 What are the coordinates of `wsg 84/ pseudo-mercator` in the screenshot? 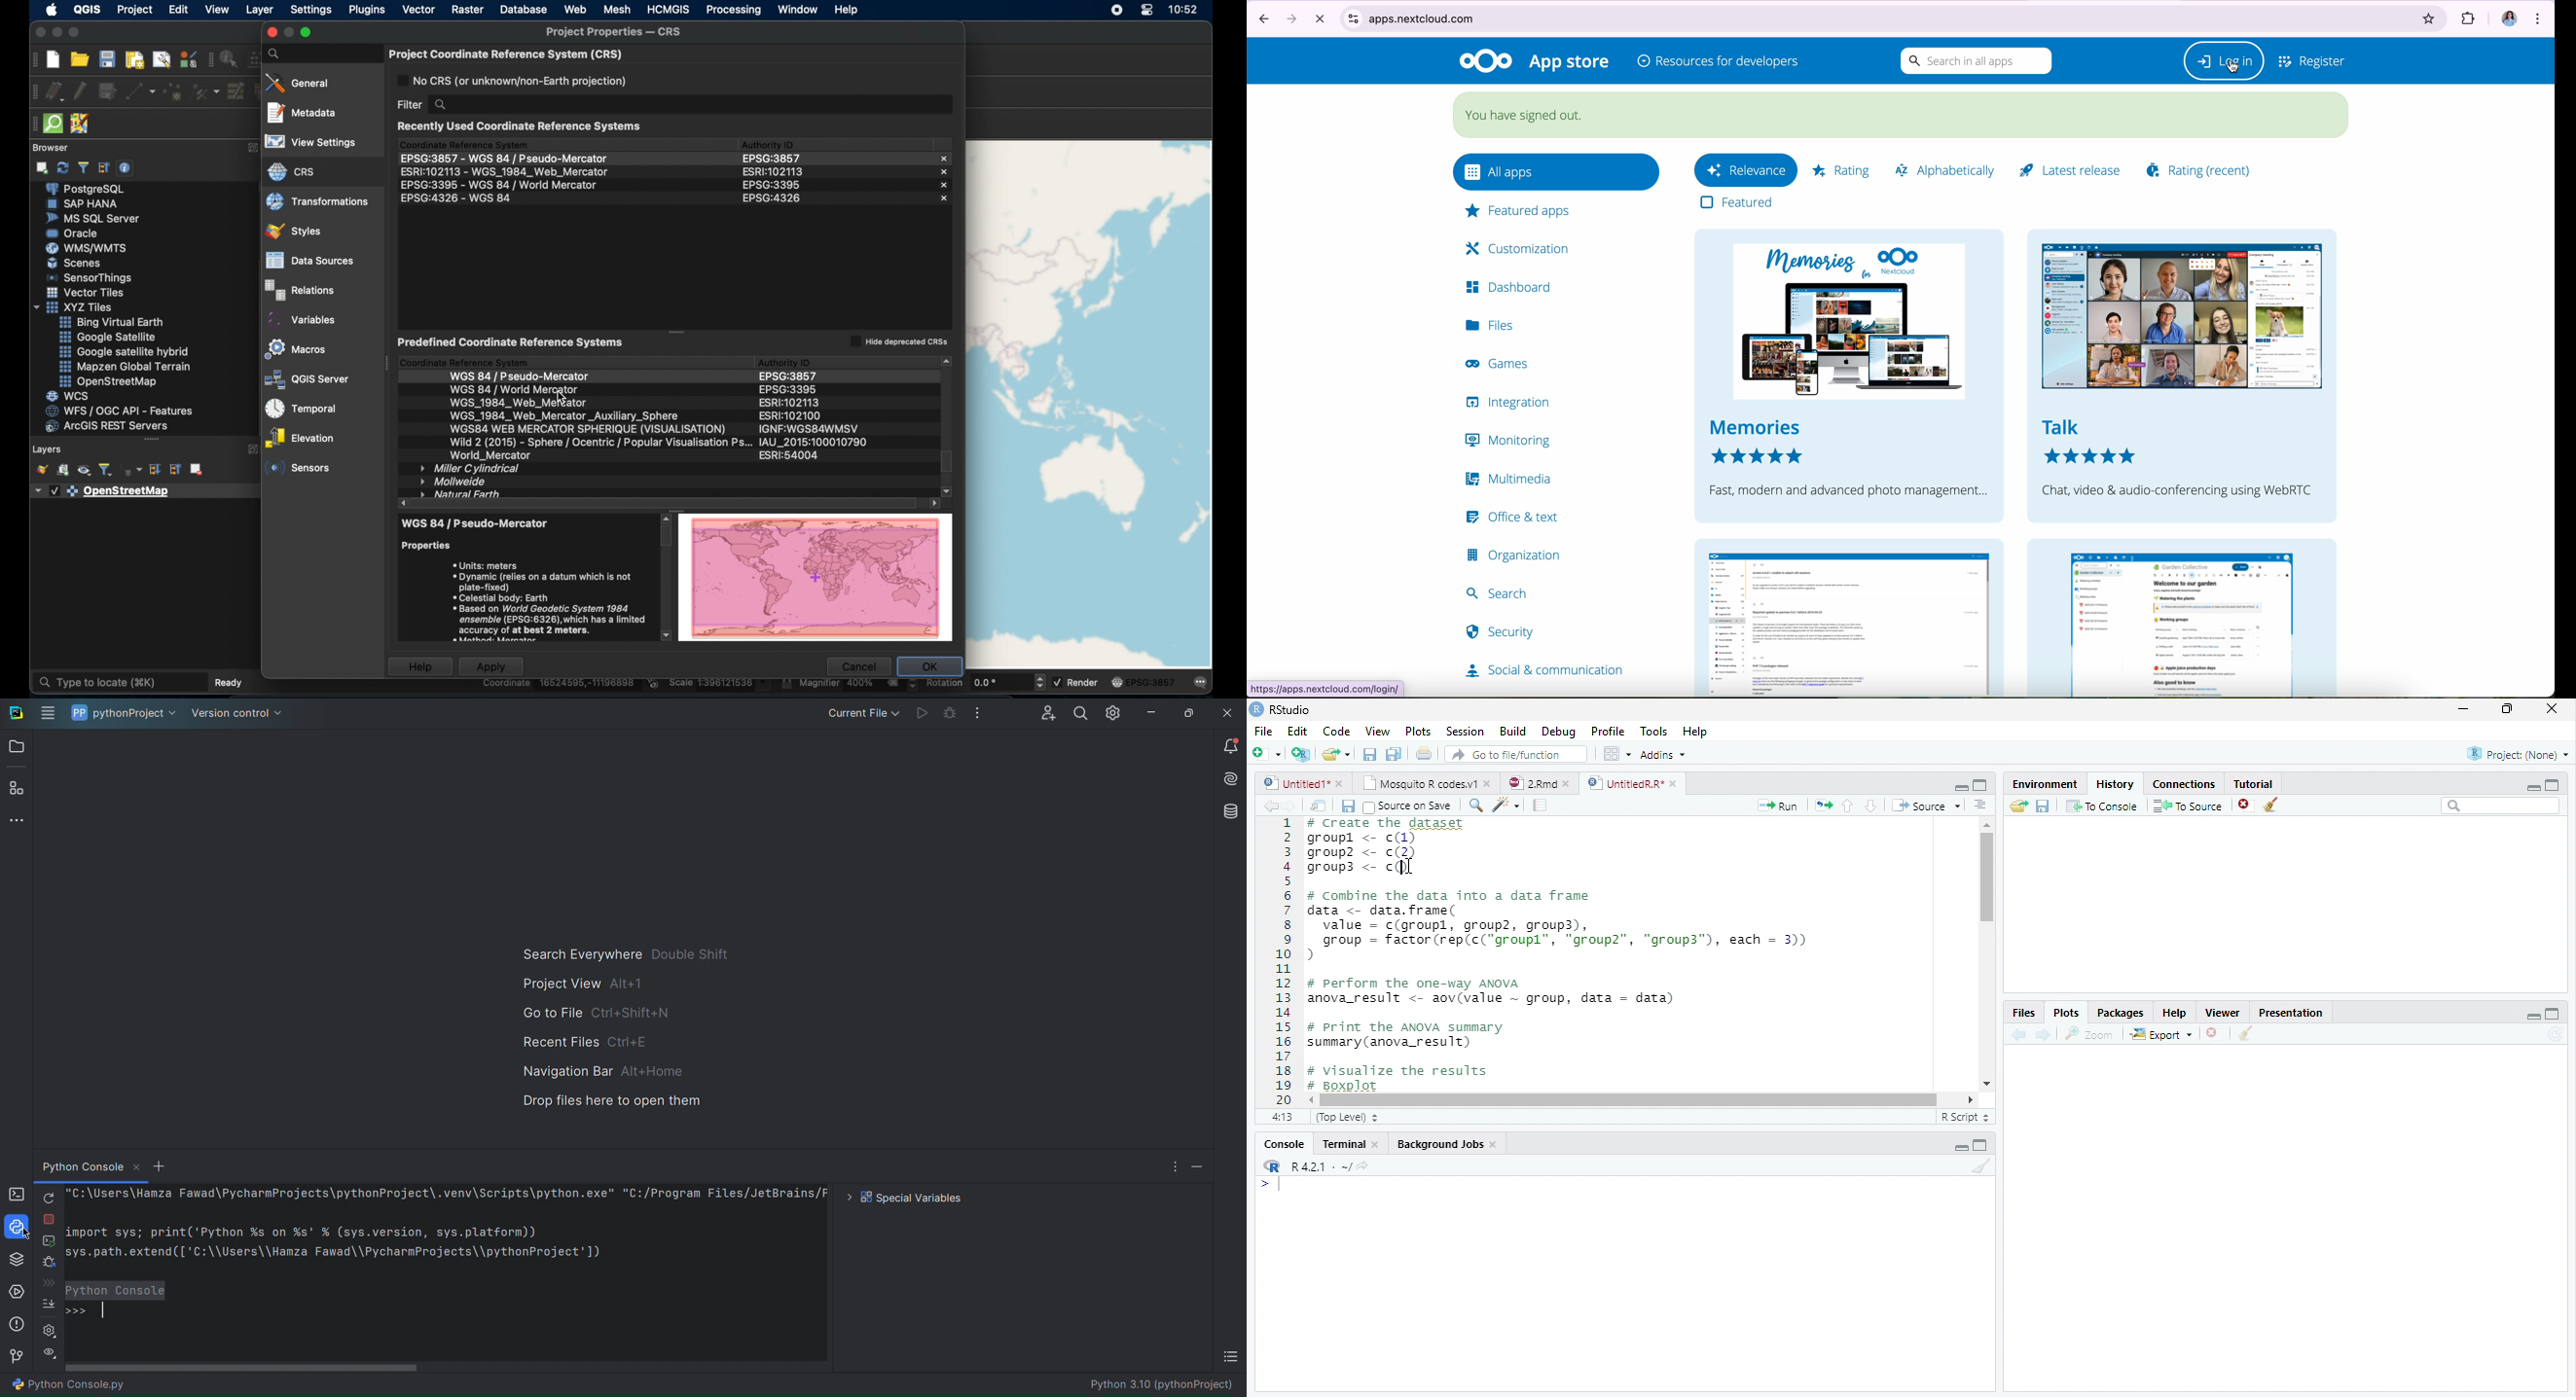 It's located at (479, 523).